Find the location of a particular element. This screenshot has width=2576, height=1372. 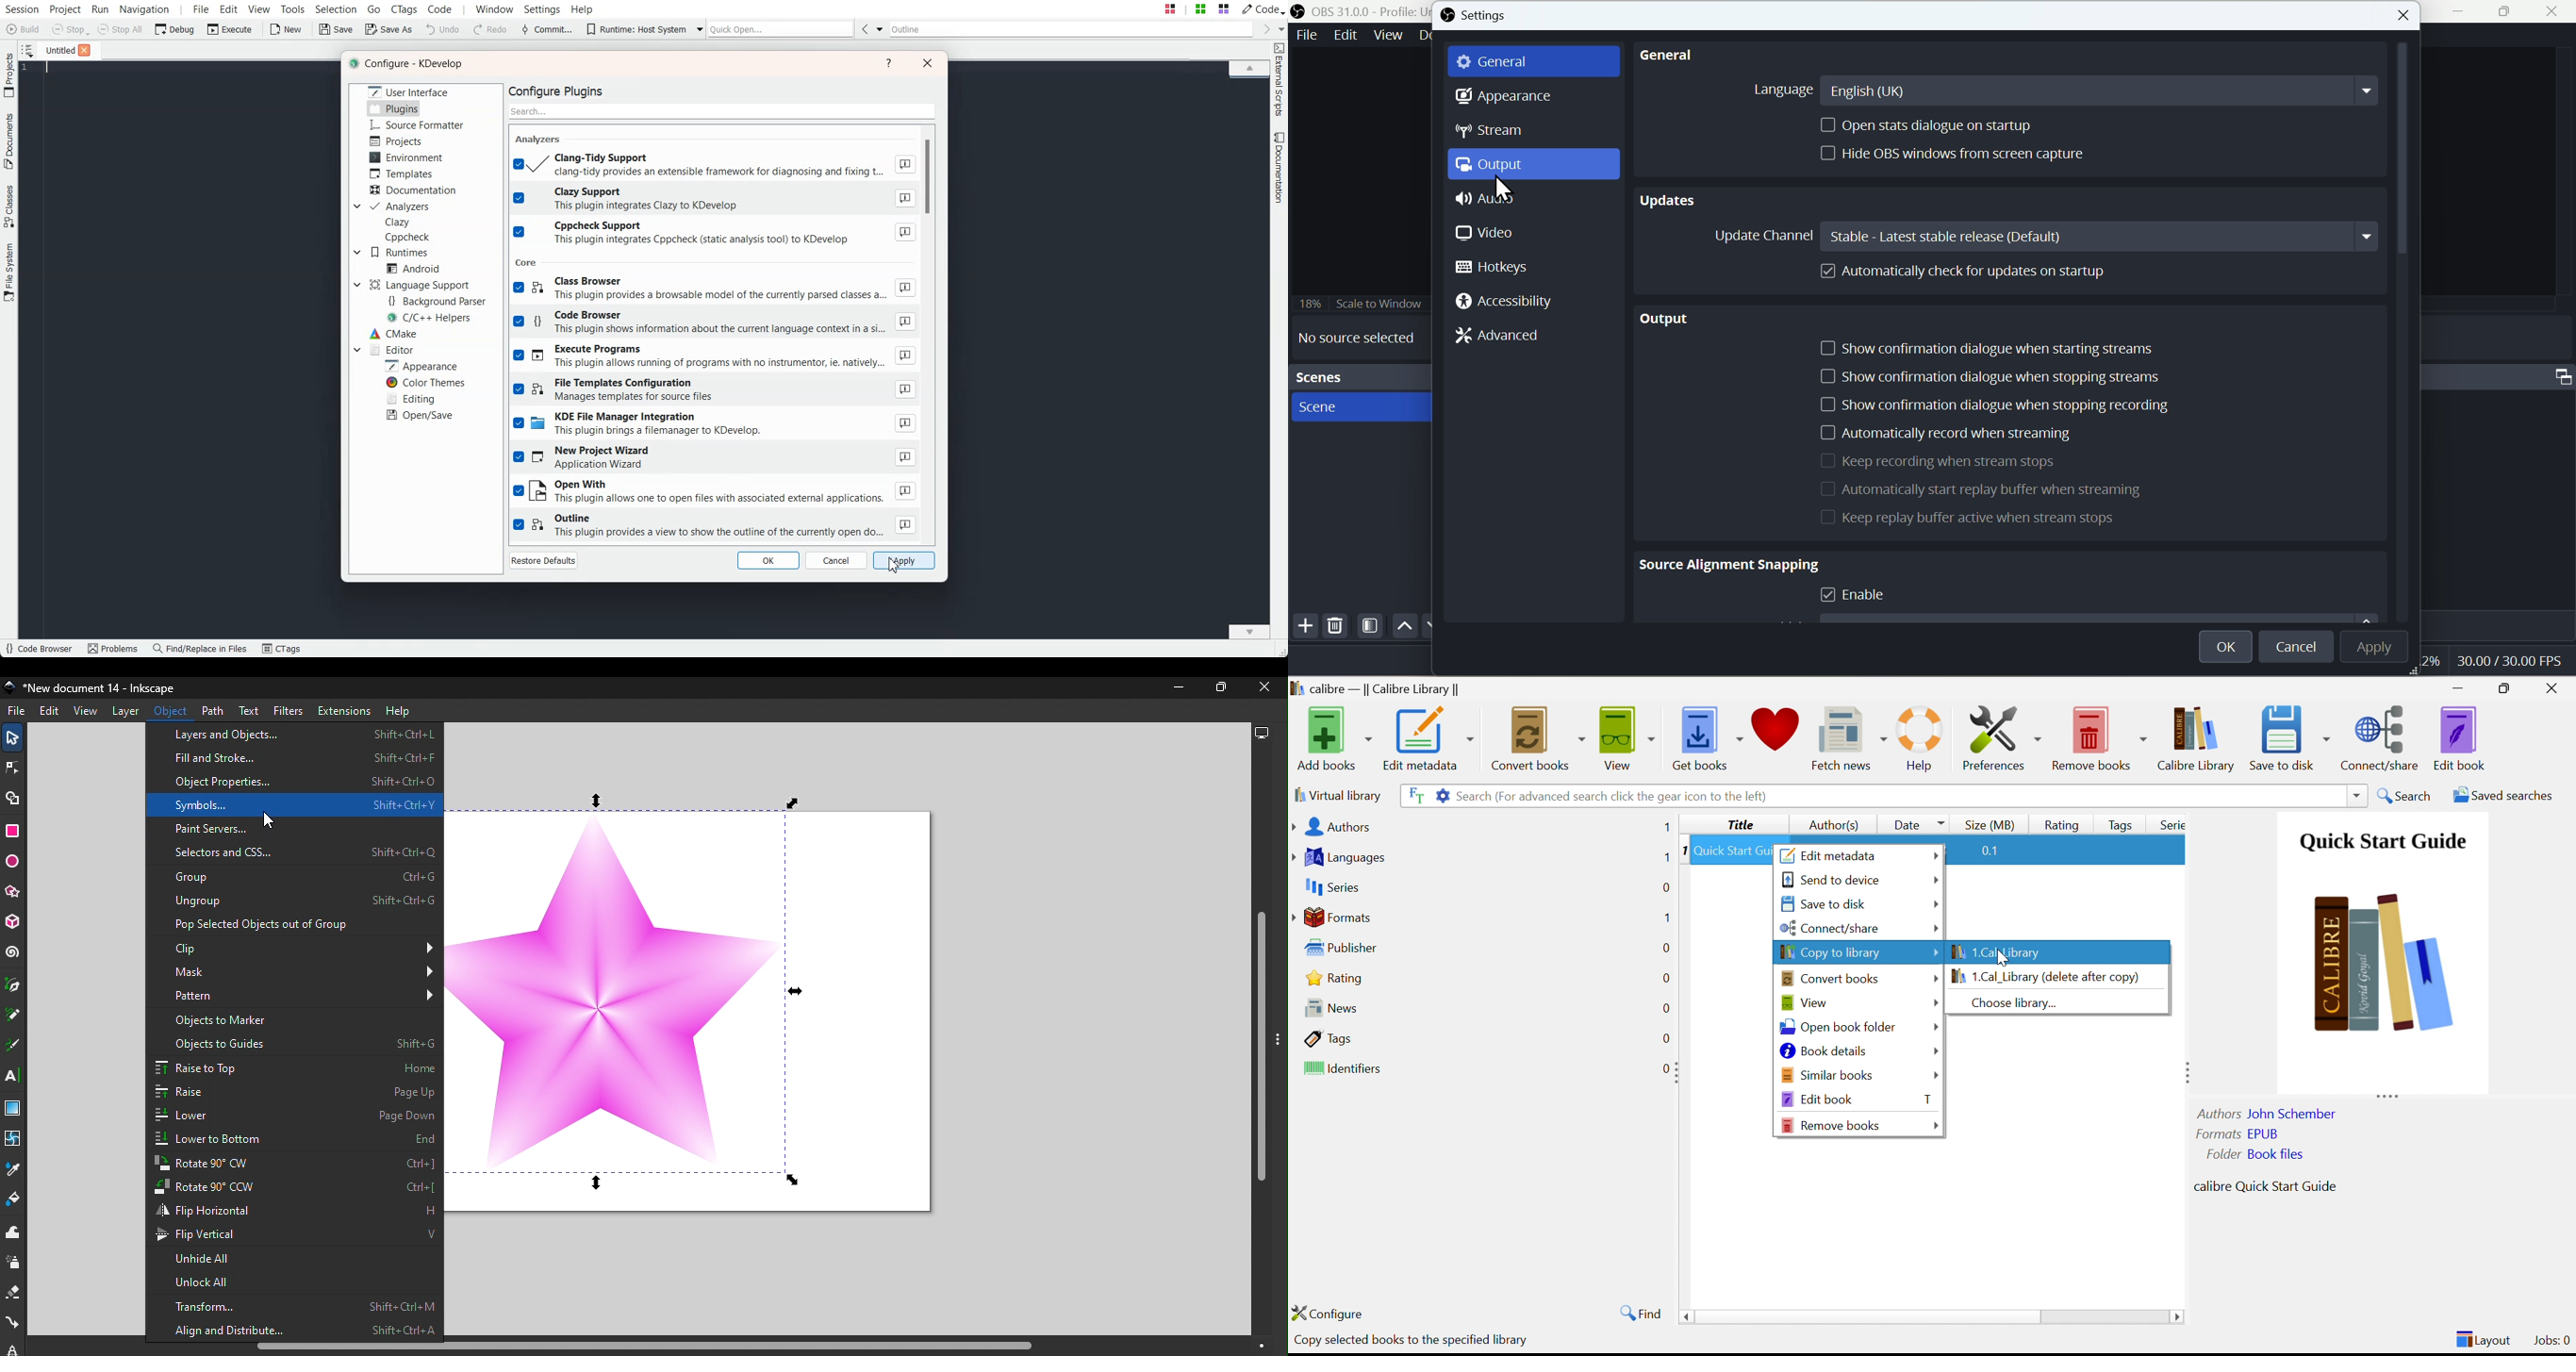

Gradient tool is located at coordinates (14, 1109).